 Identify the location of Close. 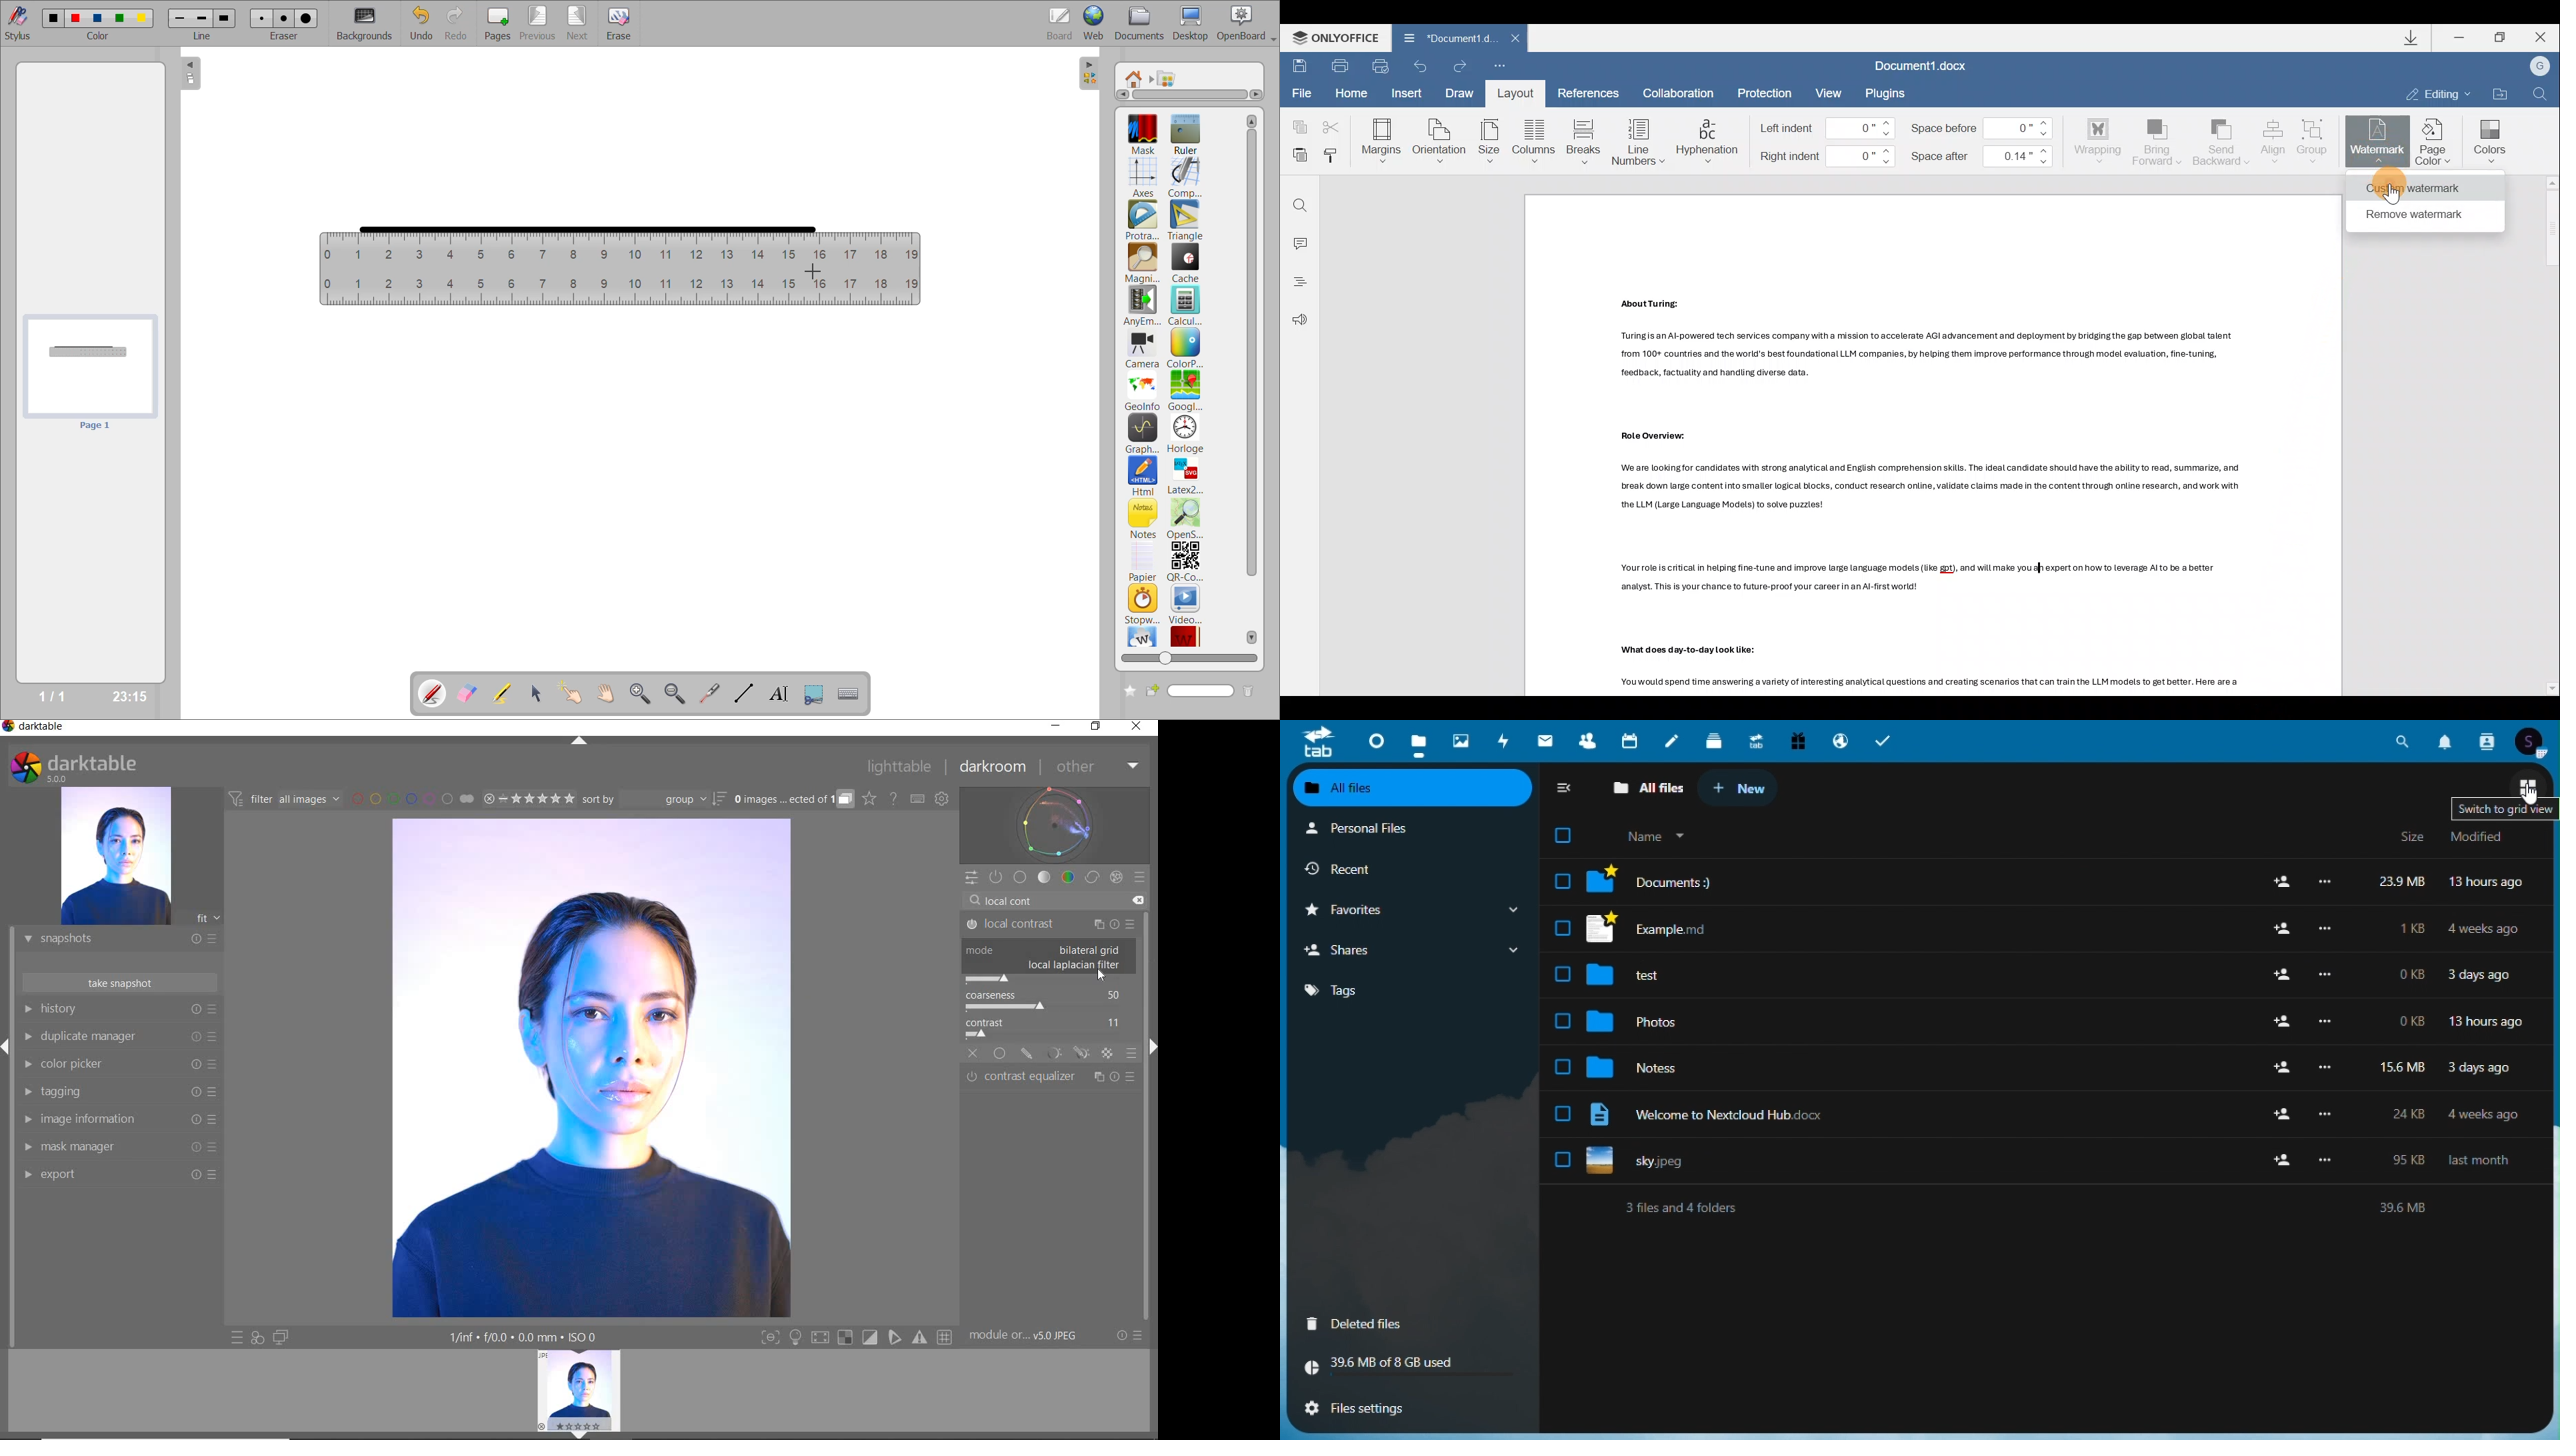
(2539, 37).